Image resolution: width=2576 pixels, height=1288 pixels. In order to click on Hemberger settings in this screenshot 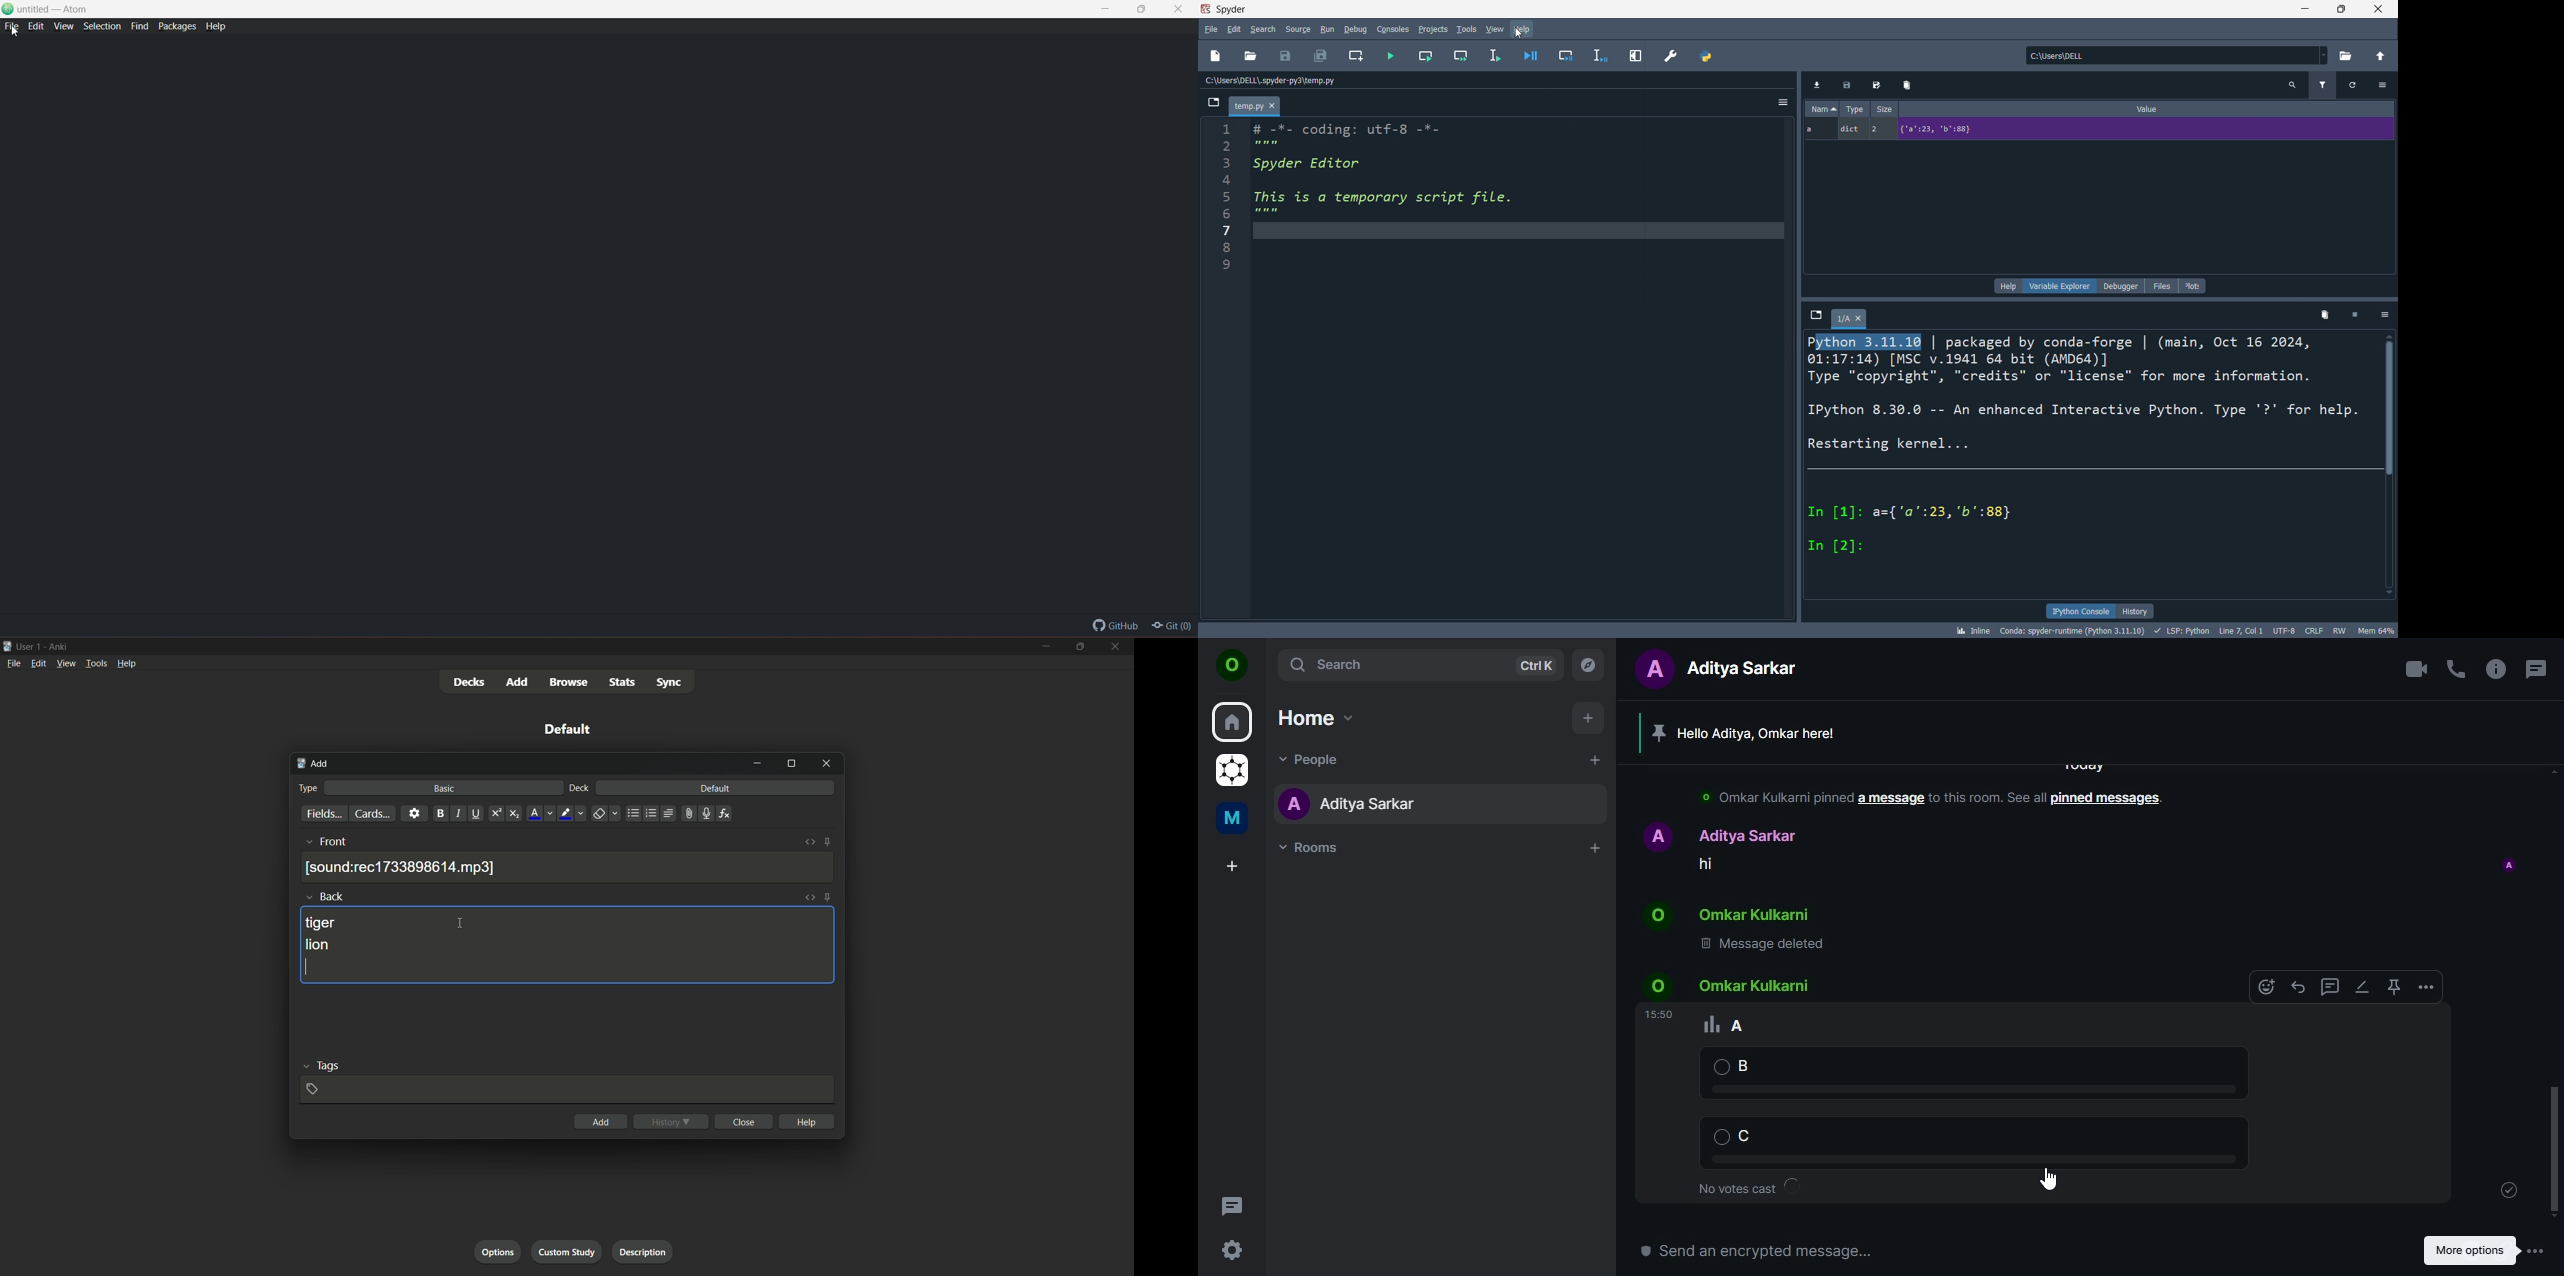, I will do `click(1783, 102)`.